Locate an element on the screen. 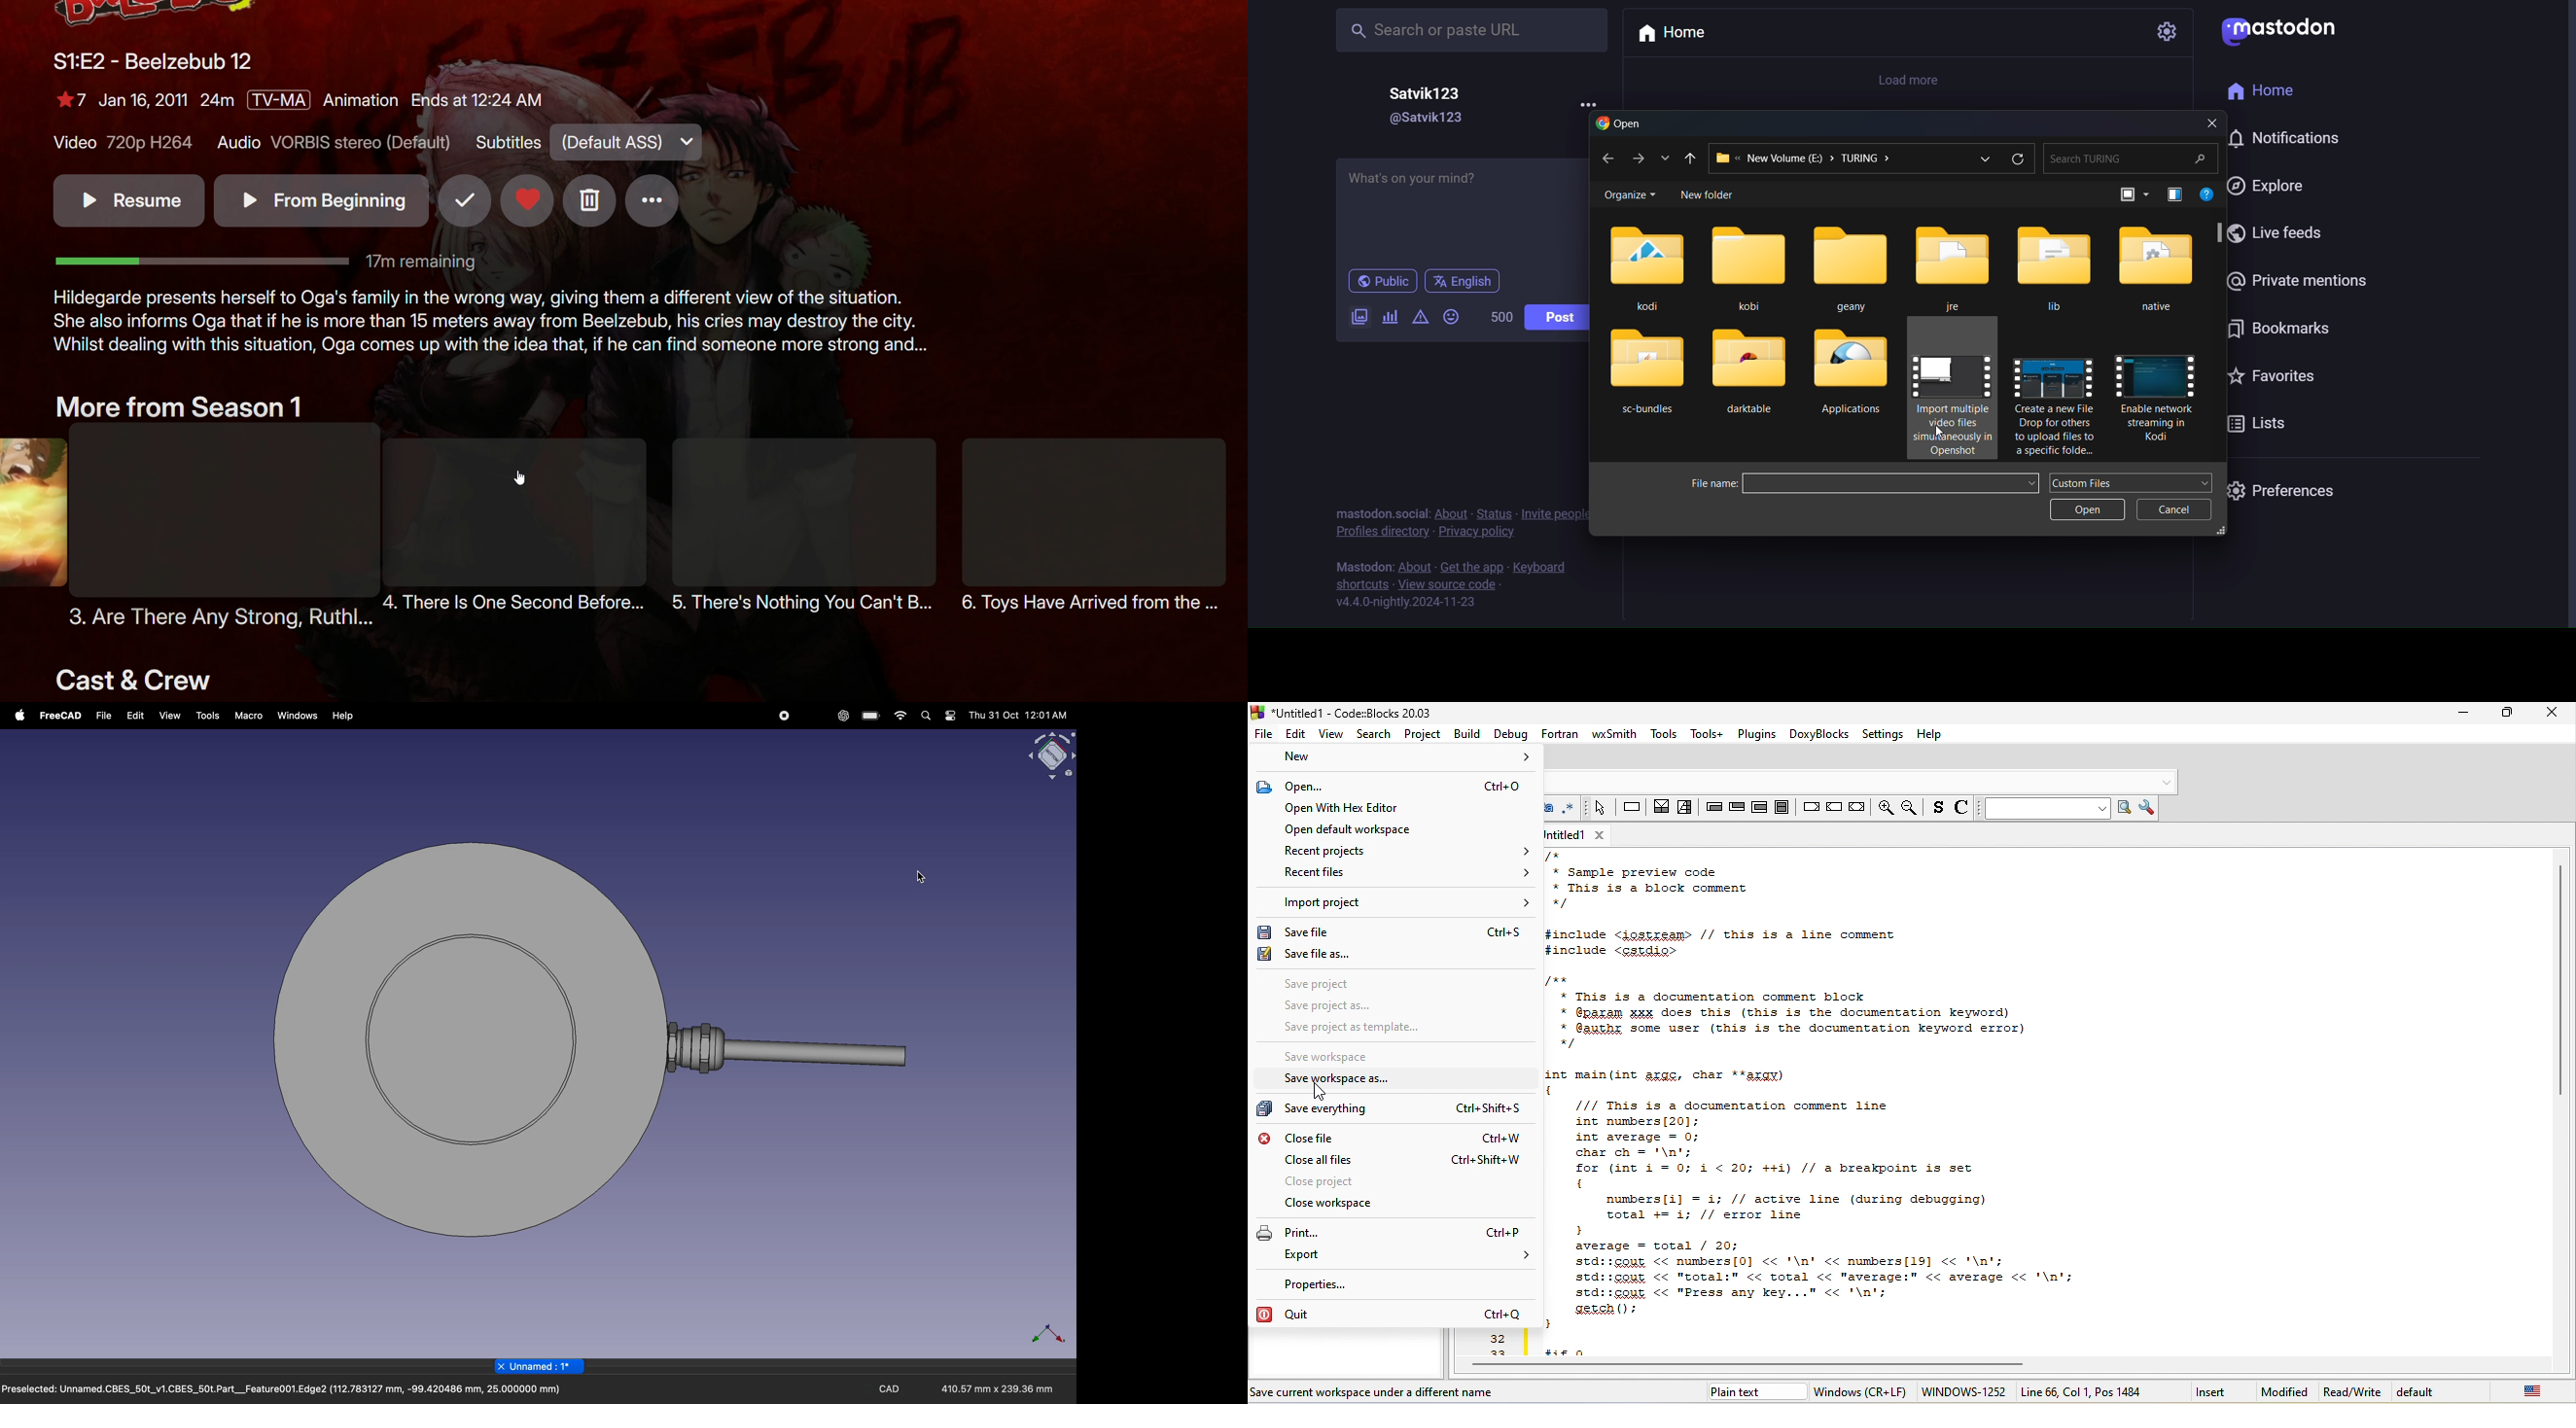 This screenshot has width=2576, height=1428. New Volume (E) > TURING > is located at coordinates (1832, 158).